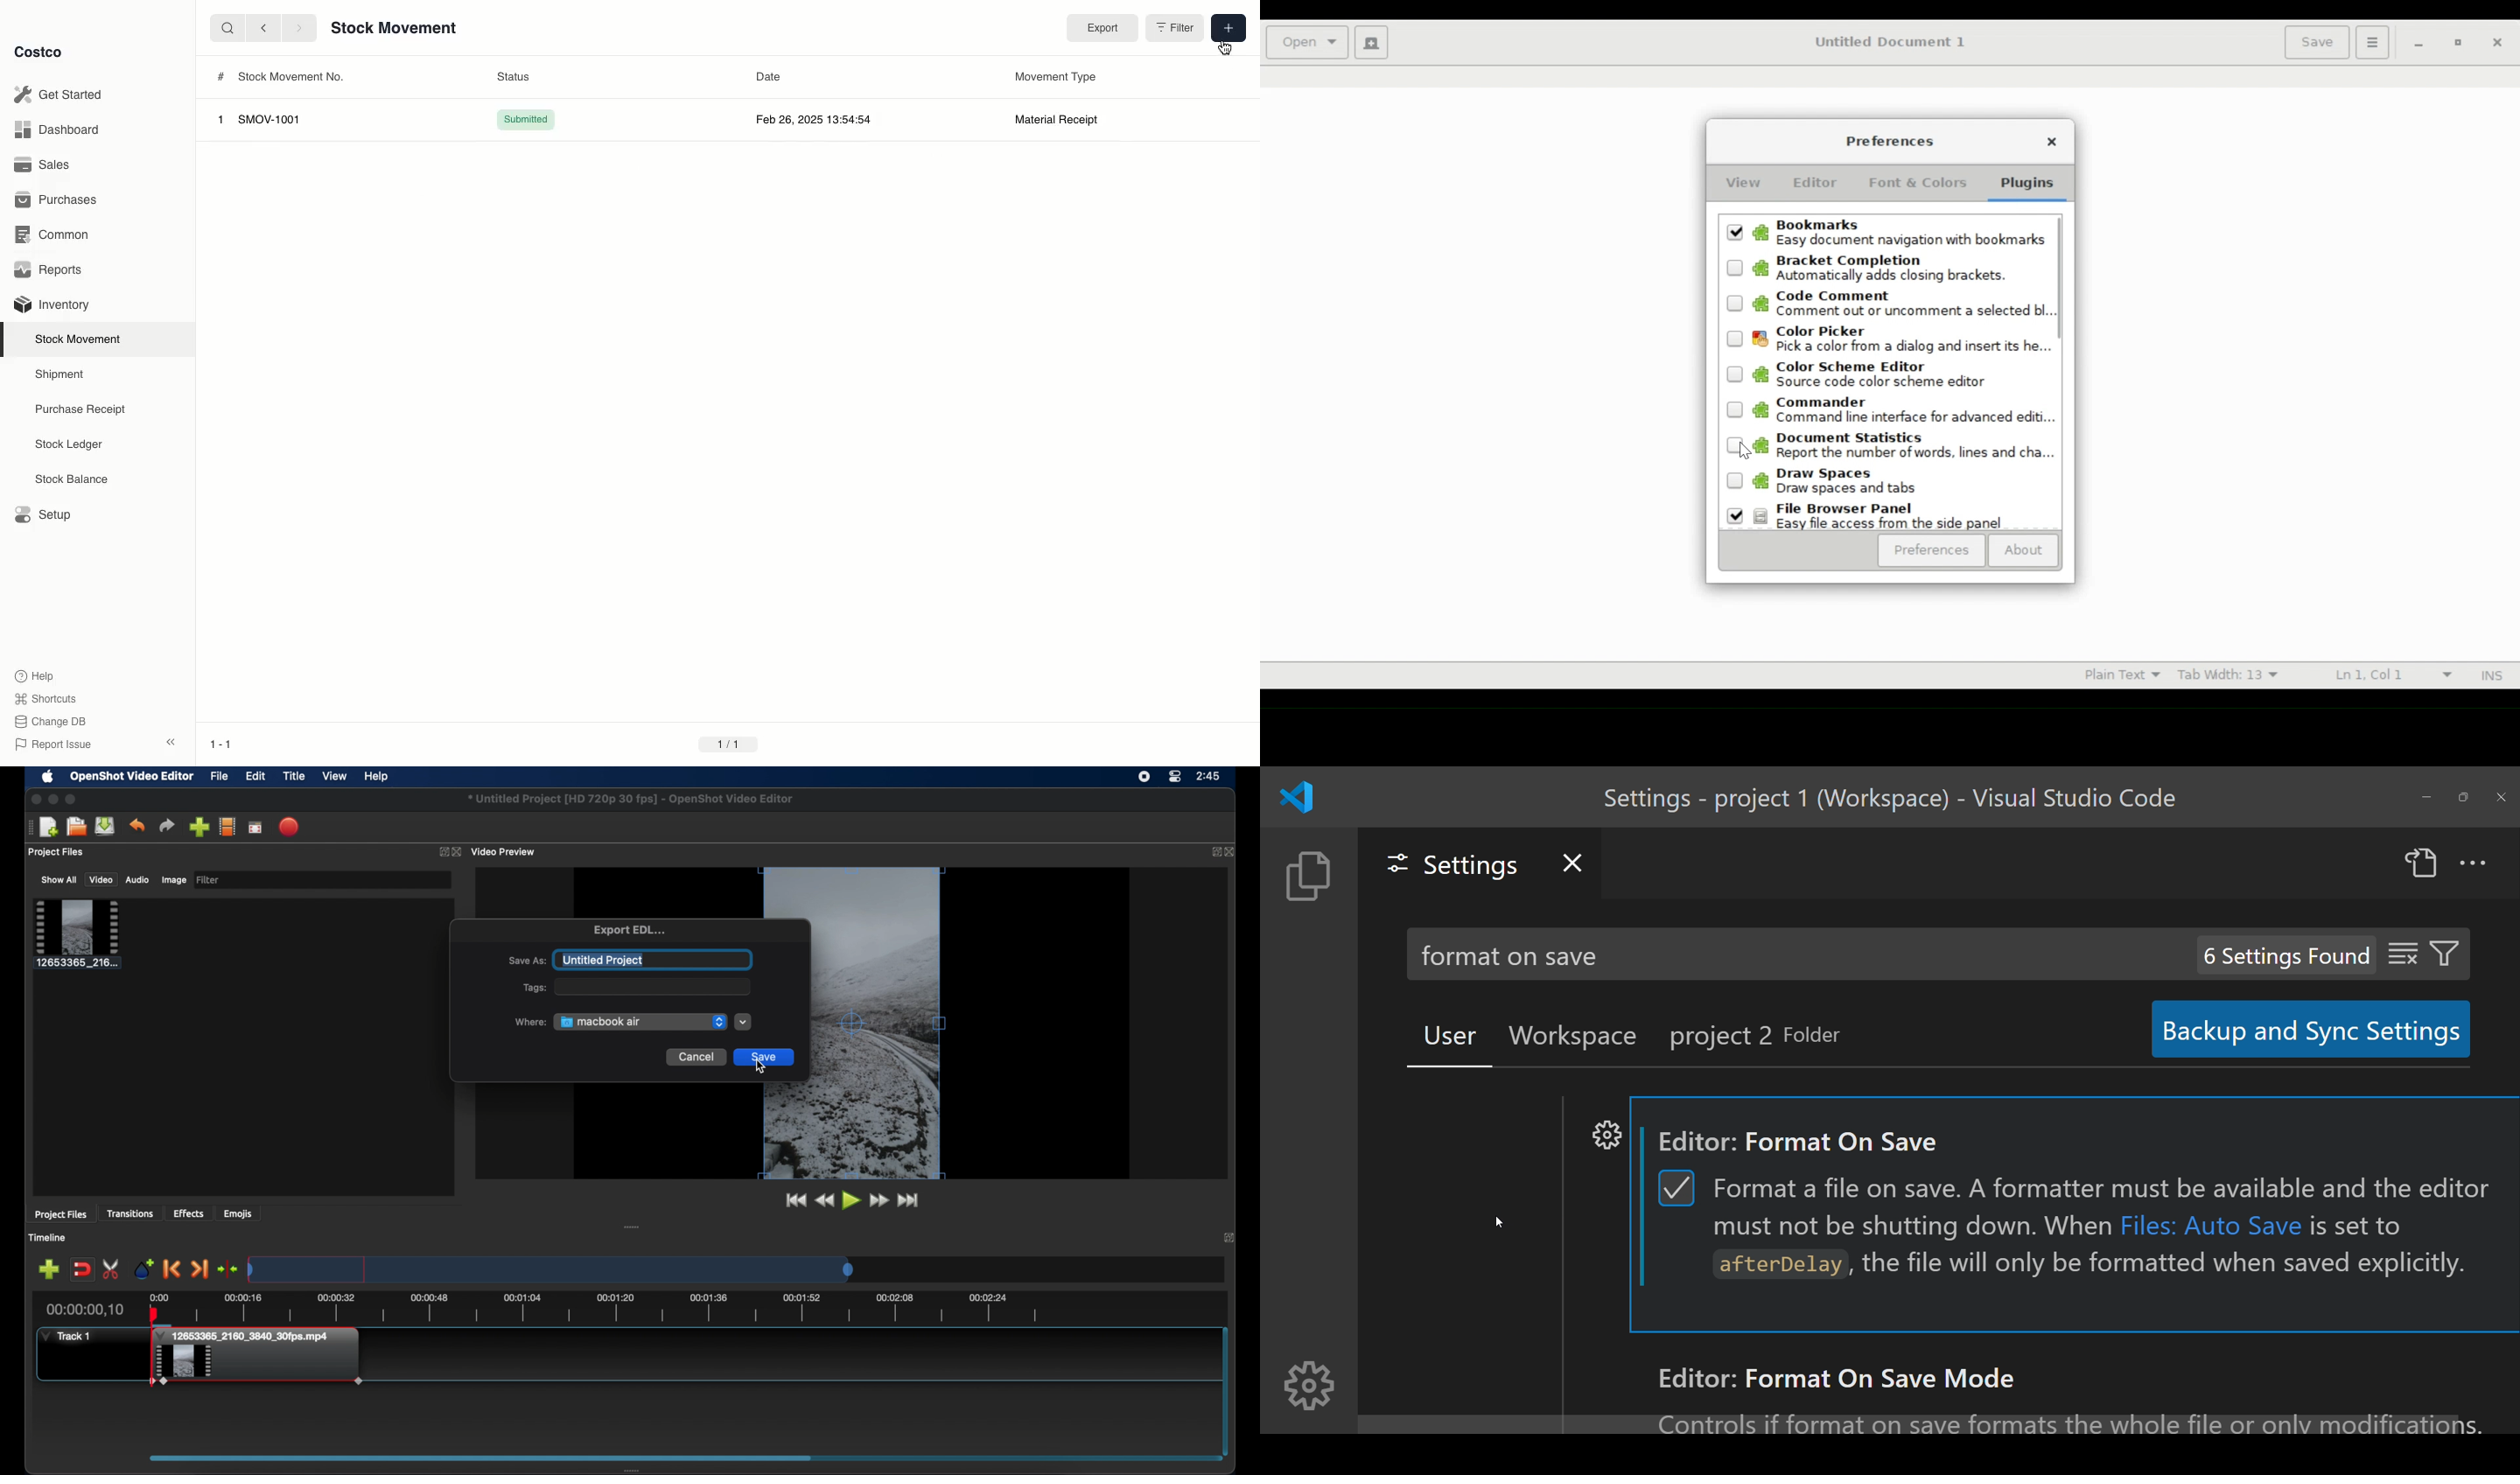 The width and height of the screenshot is (2520, 1484). I want to click on Material Receipt, so click(1056, 121).